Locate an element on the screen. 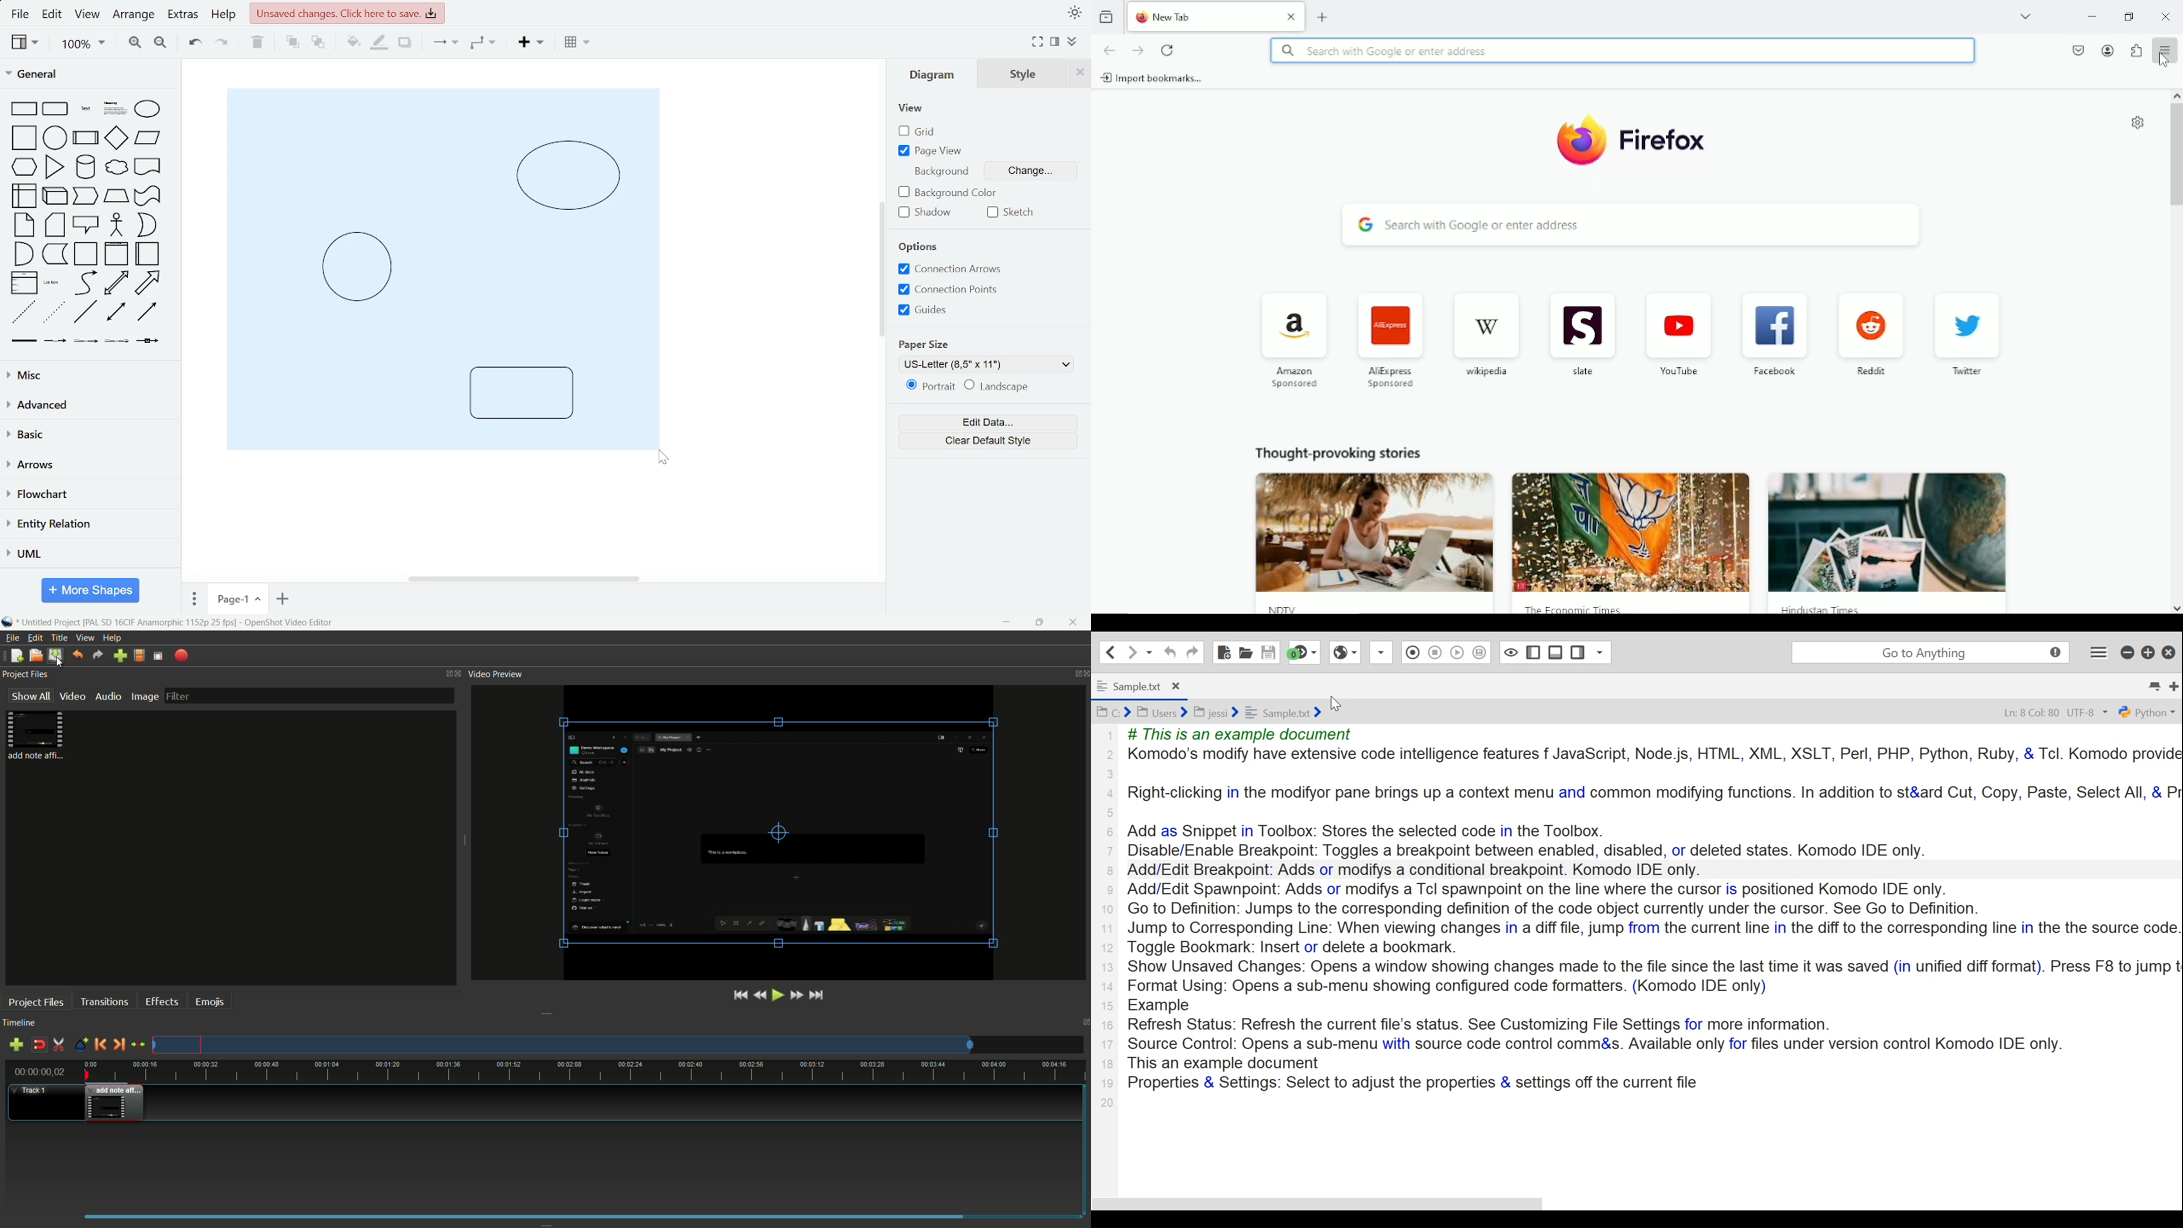 This screenshot has height=1232, width=2184. time is located at coordinates (584, 1070).